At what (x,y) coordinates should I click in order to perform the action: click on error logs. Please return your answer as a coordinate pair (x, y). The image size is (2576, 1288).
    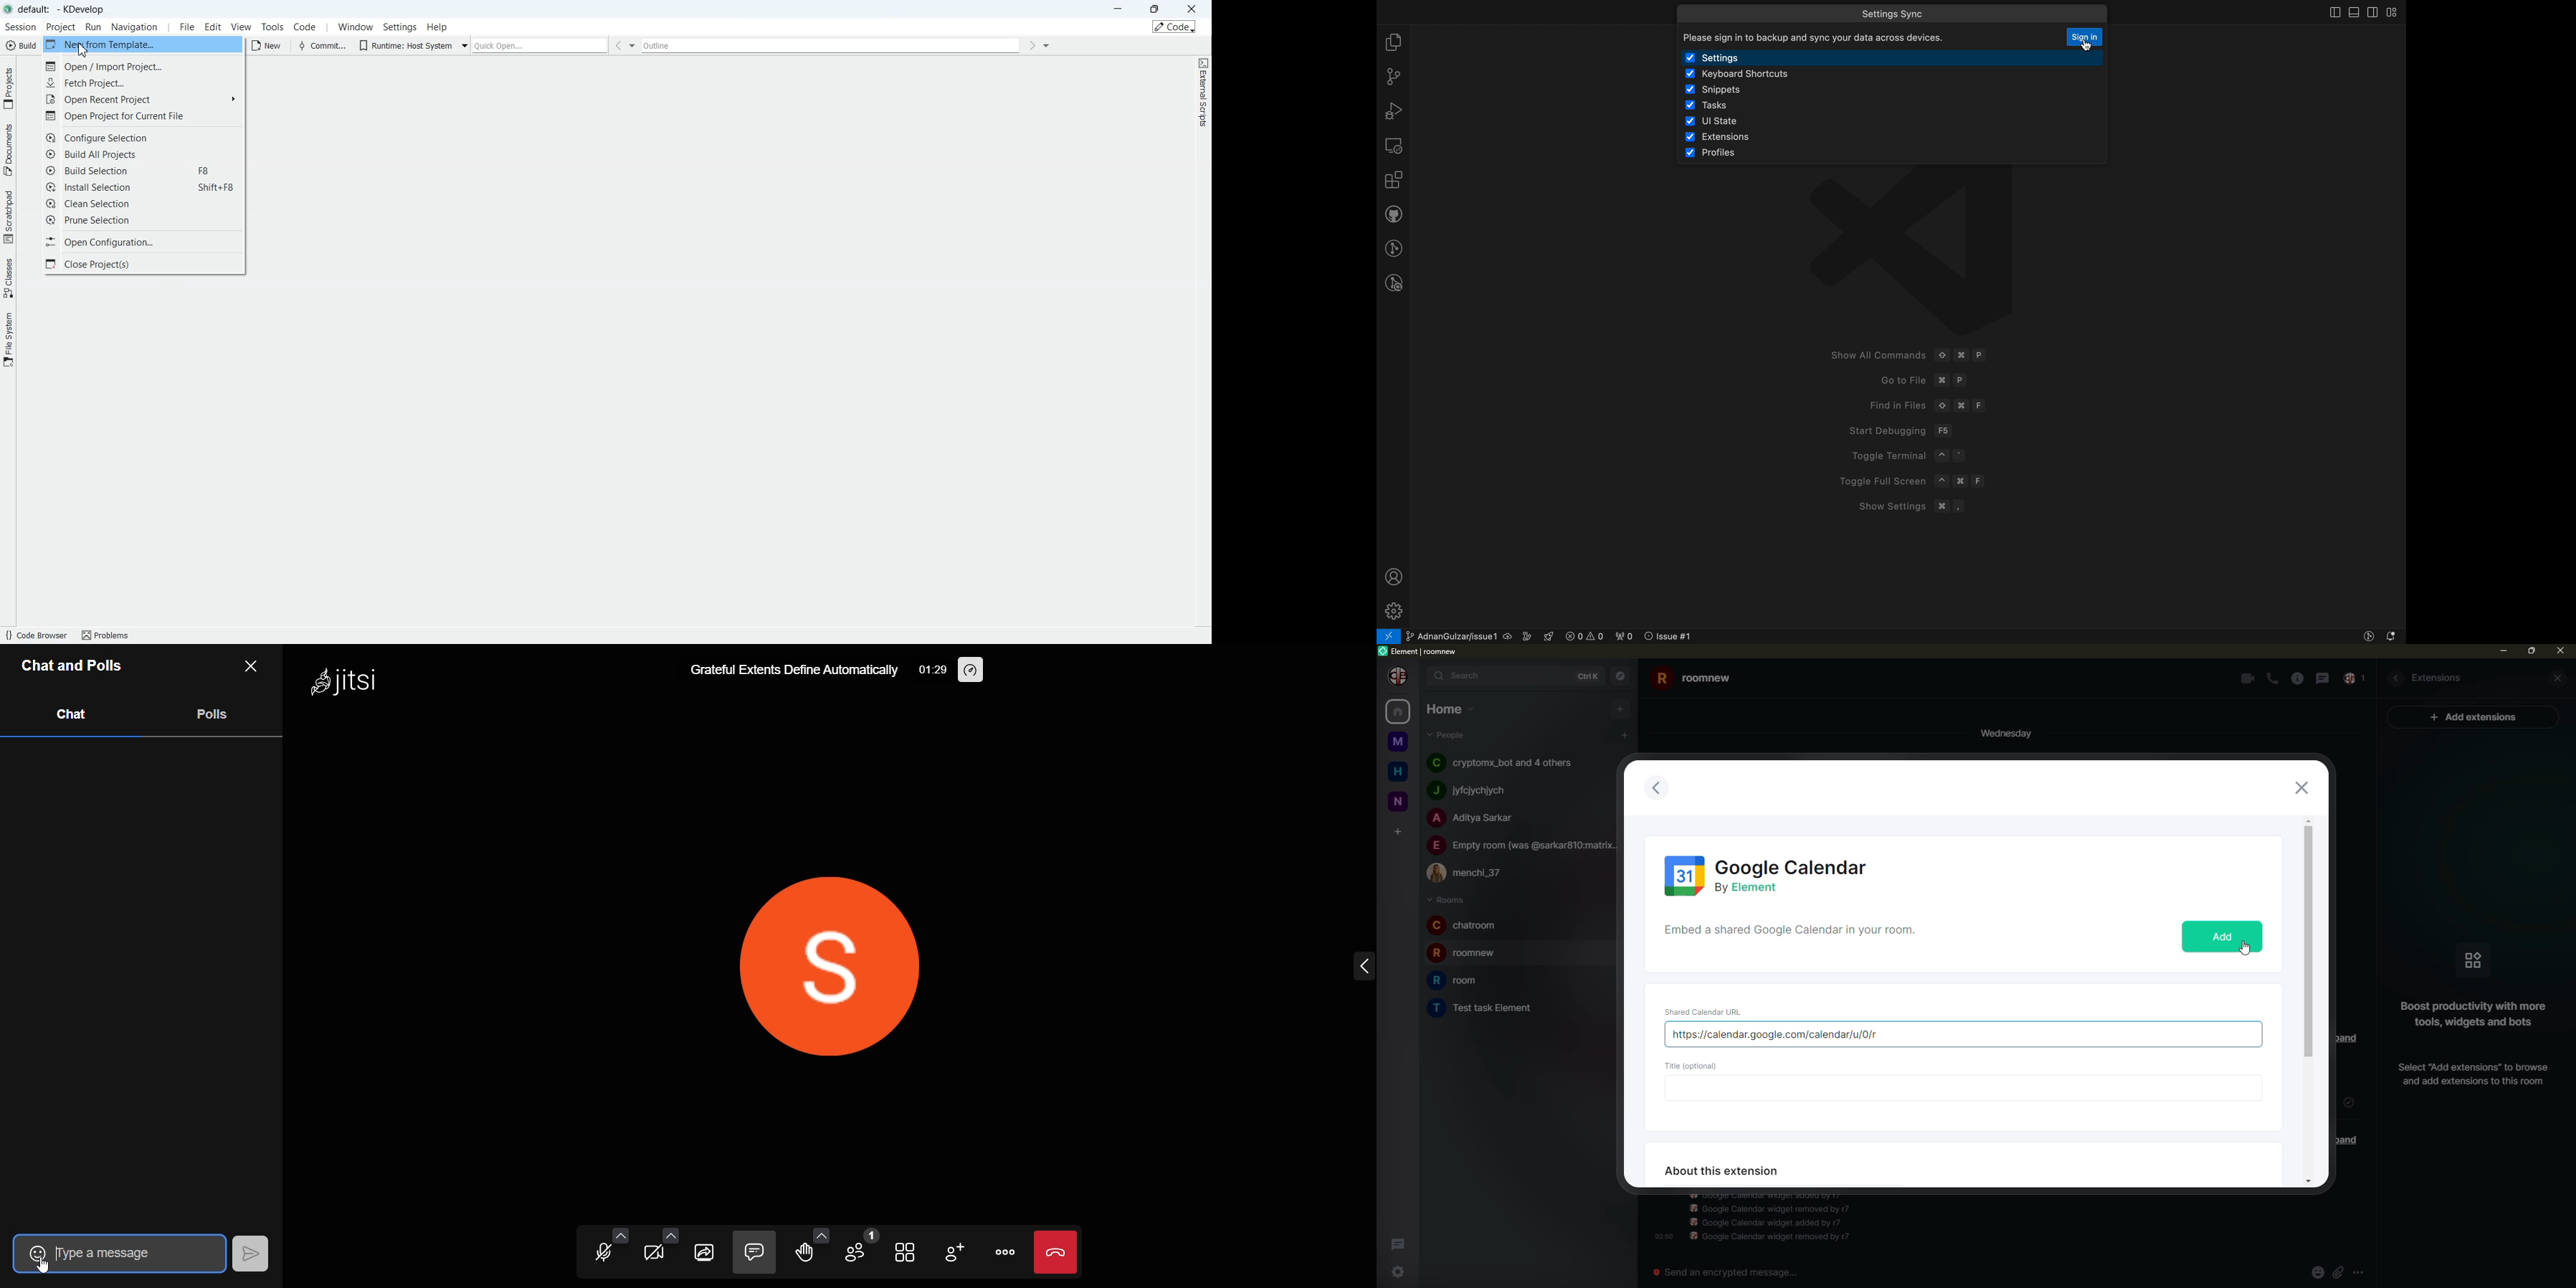
    Looking at the image, I should click on (1623, 635).